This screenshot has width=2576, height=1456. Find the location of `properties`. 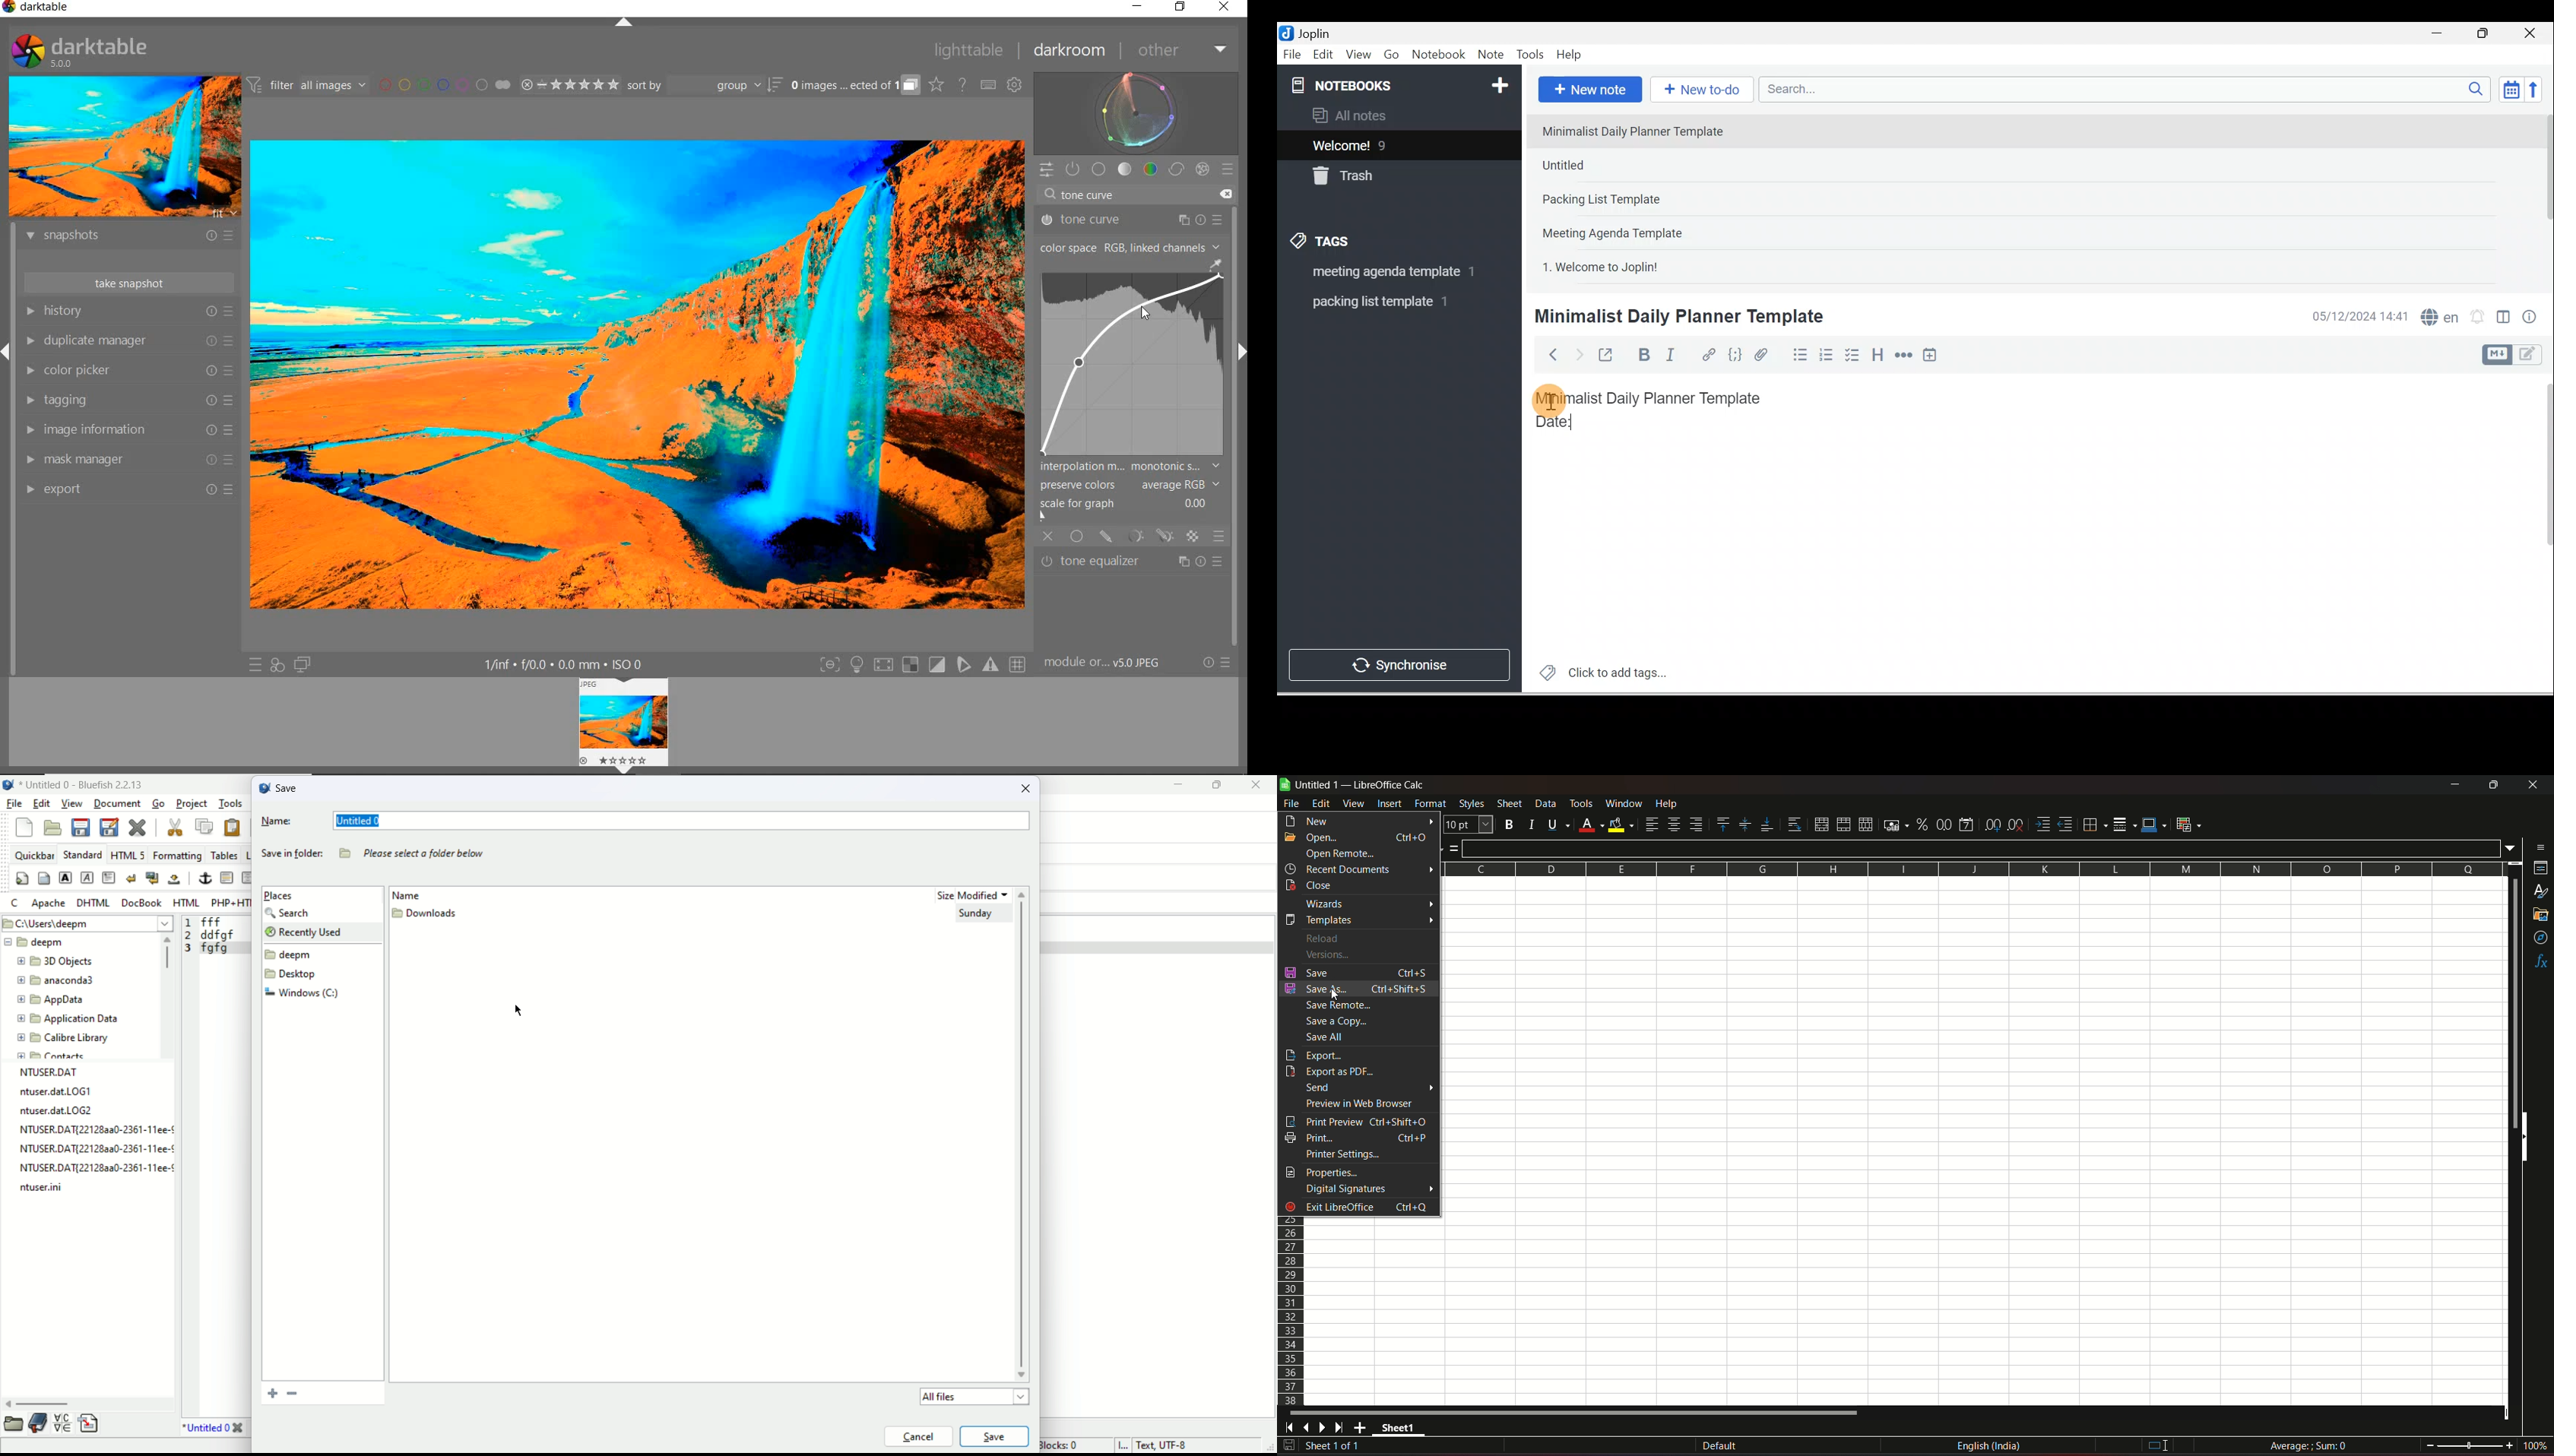

properties is located at coordinates (2539, 870).